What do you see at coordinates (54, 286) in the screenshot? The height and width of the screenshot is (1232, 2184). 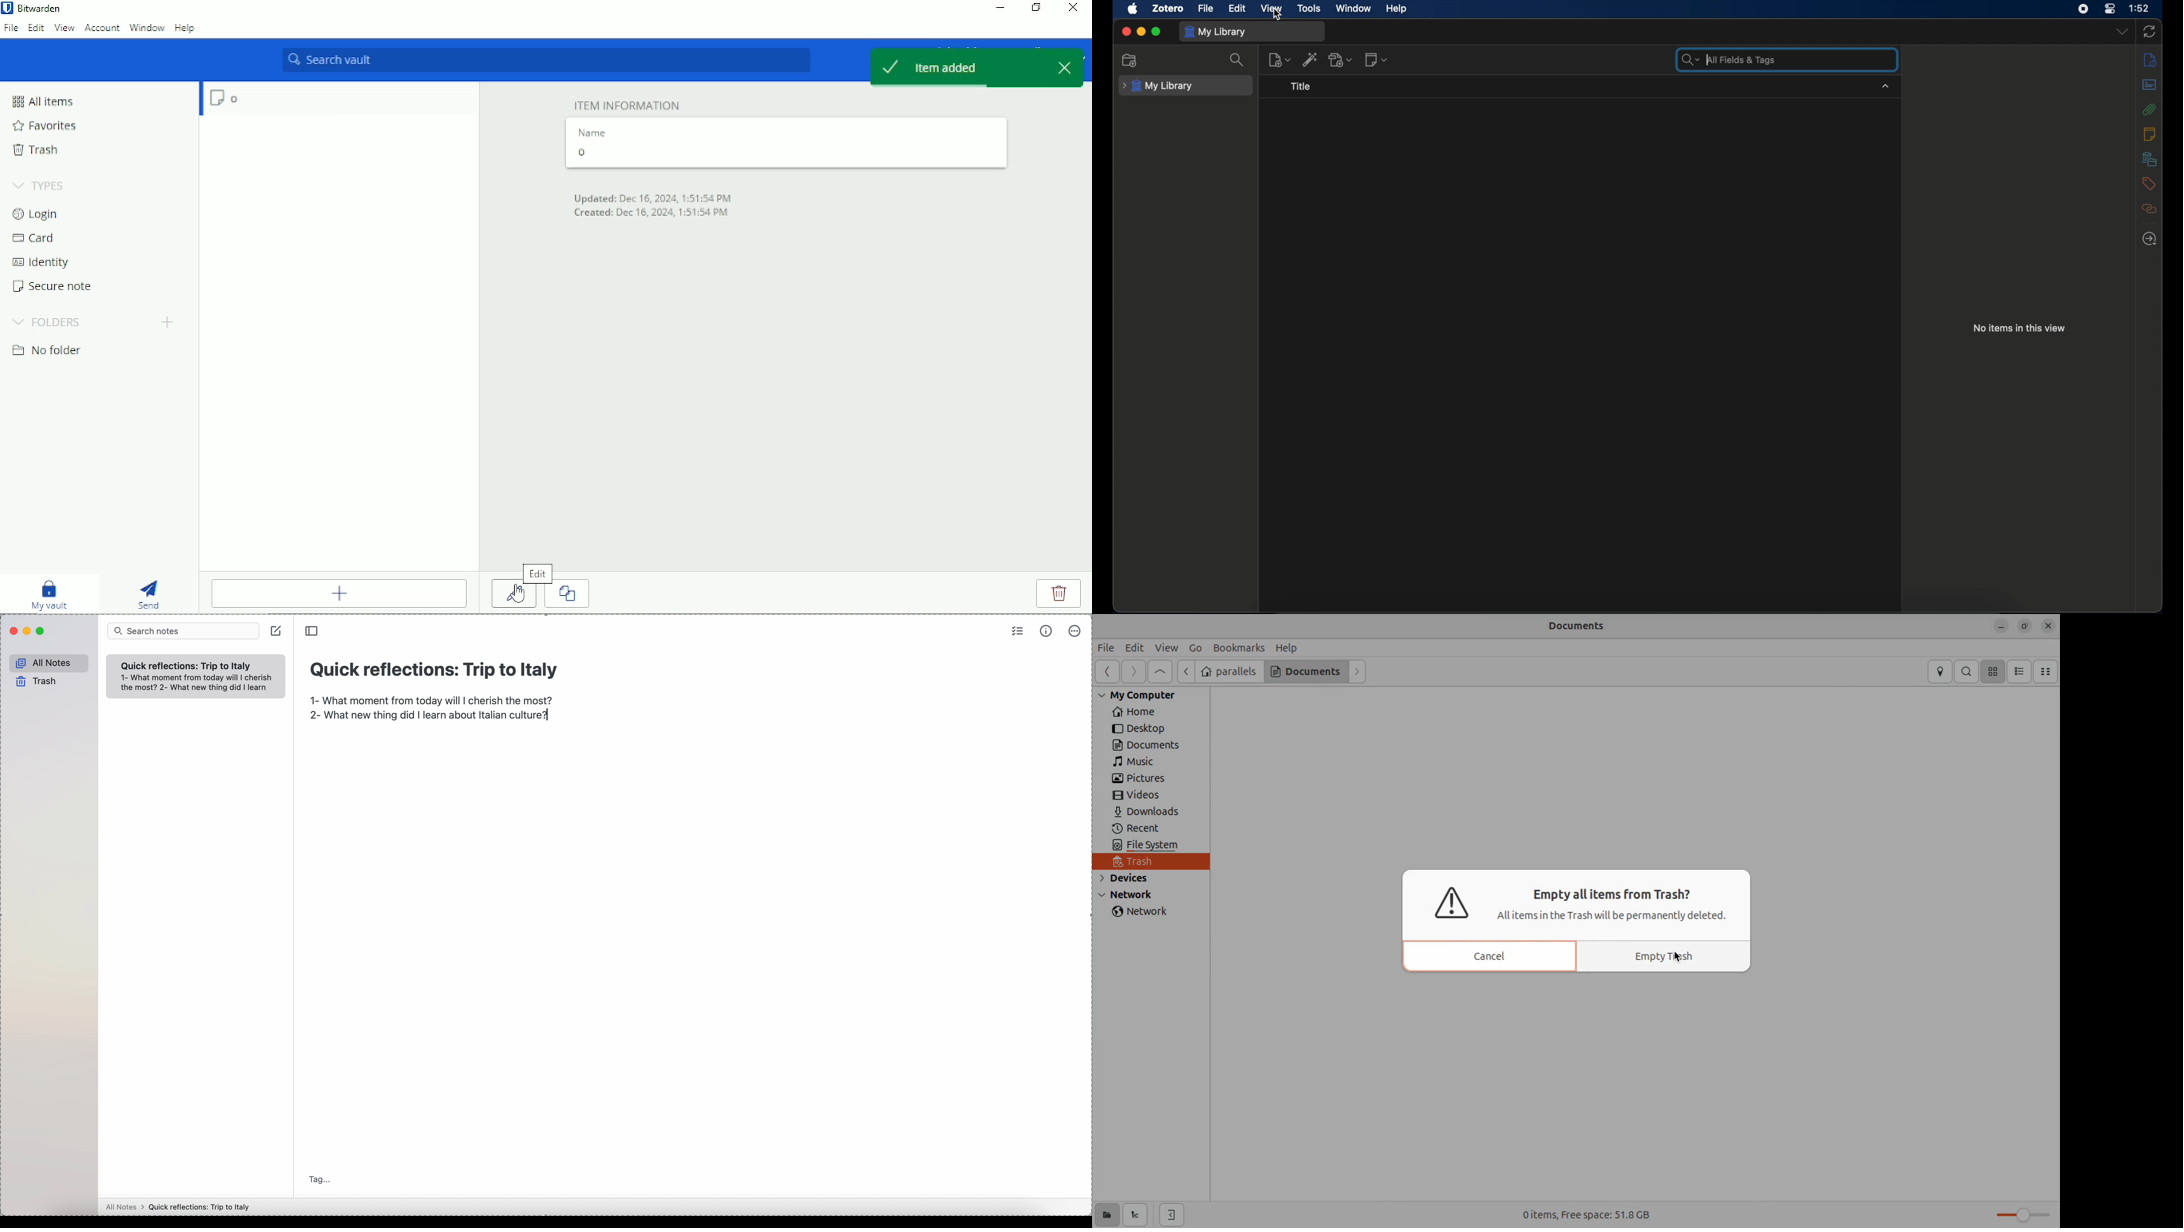 I see `Secure note` at bounding box center [54, 286].